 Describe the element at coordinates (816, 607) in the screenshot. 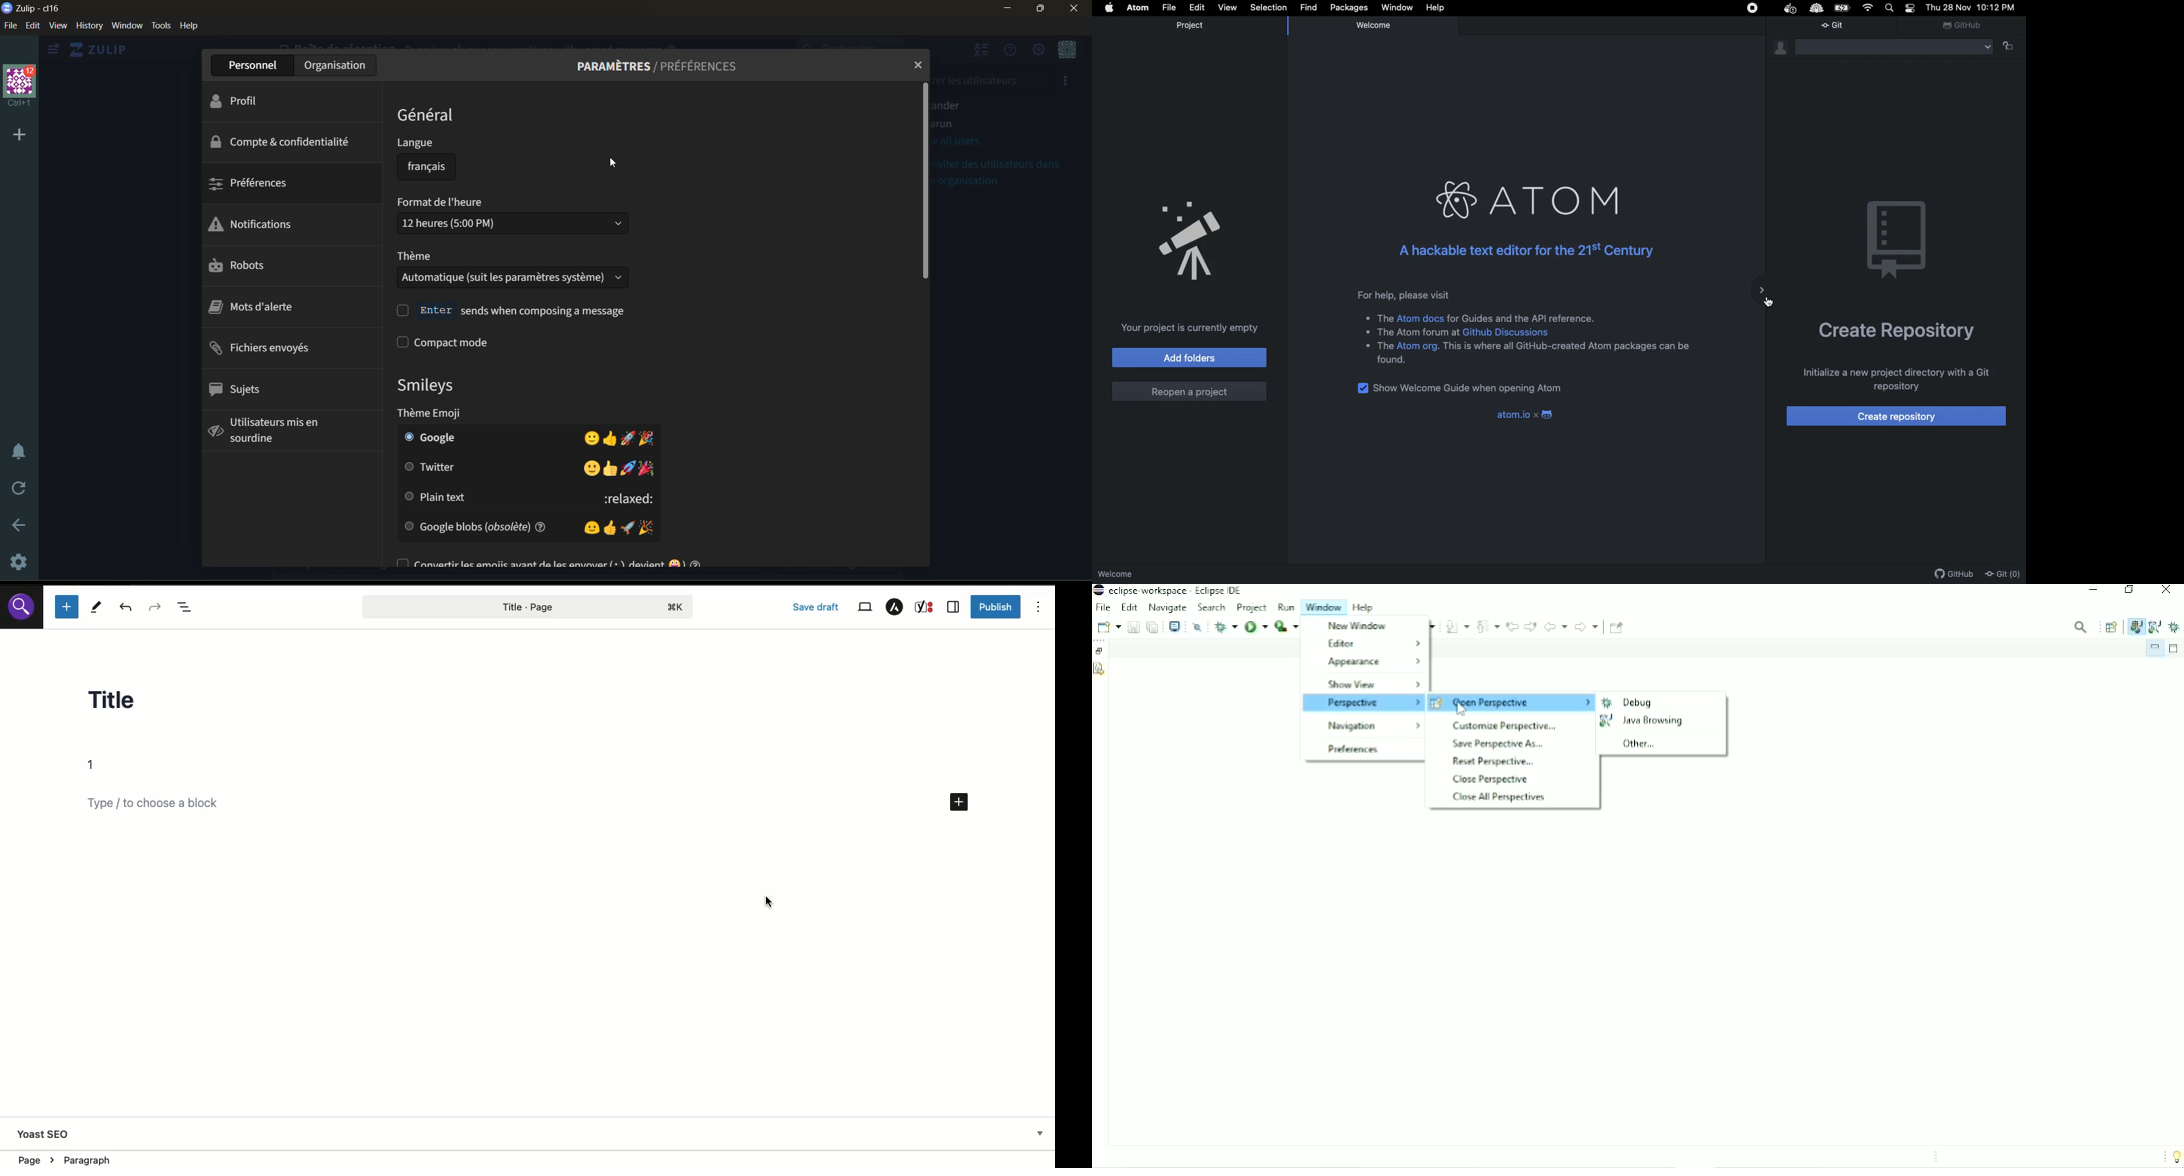

I see `Save draft` at that location.